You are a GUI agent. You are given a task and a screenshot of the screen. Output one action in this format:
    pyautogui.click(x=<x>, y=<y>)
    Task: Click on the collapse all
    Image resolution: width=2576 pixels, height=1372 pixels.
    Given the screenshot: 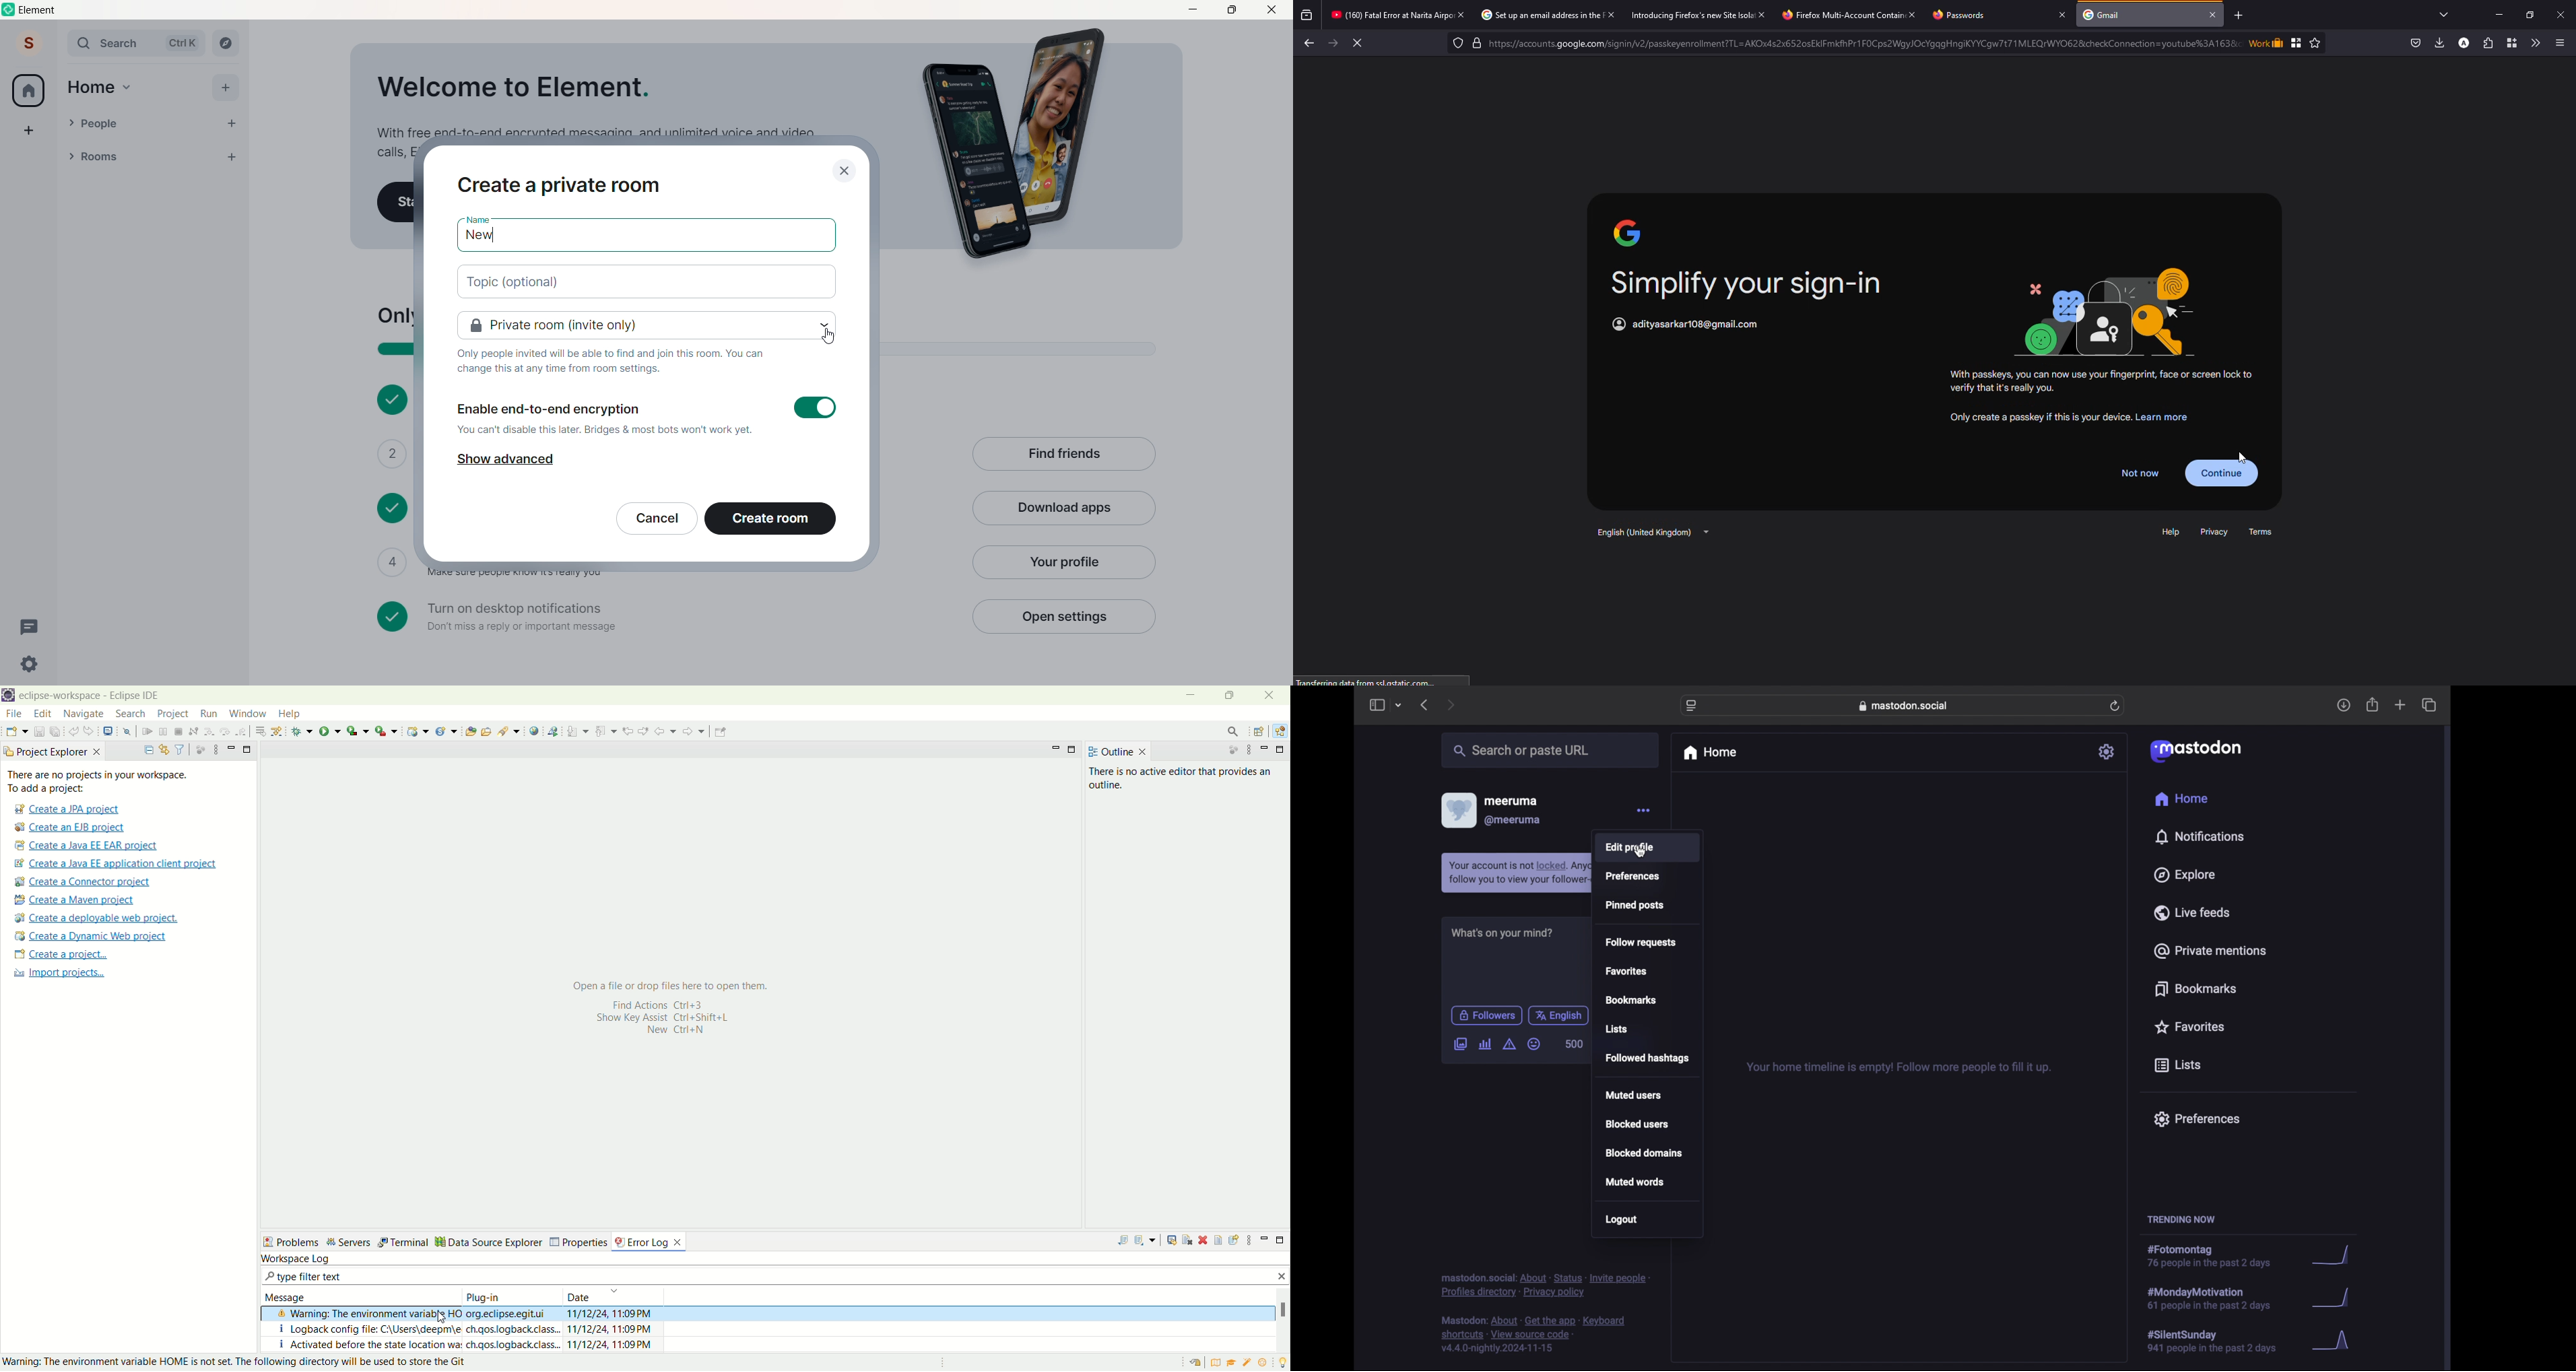 What is the action you would take?
    pyautogui.click(x=147, y=748)
    